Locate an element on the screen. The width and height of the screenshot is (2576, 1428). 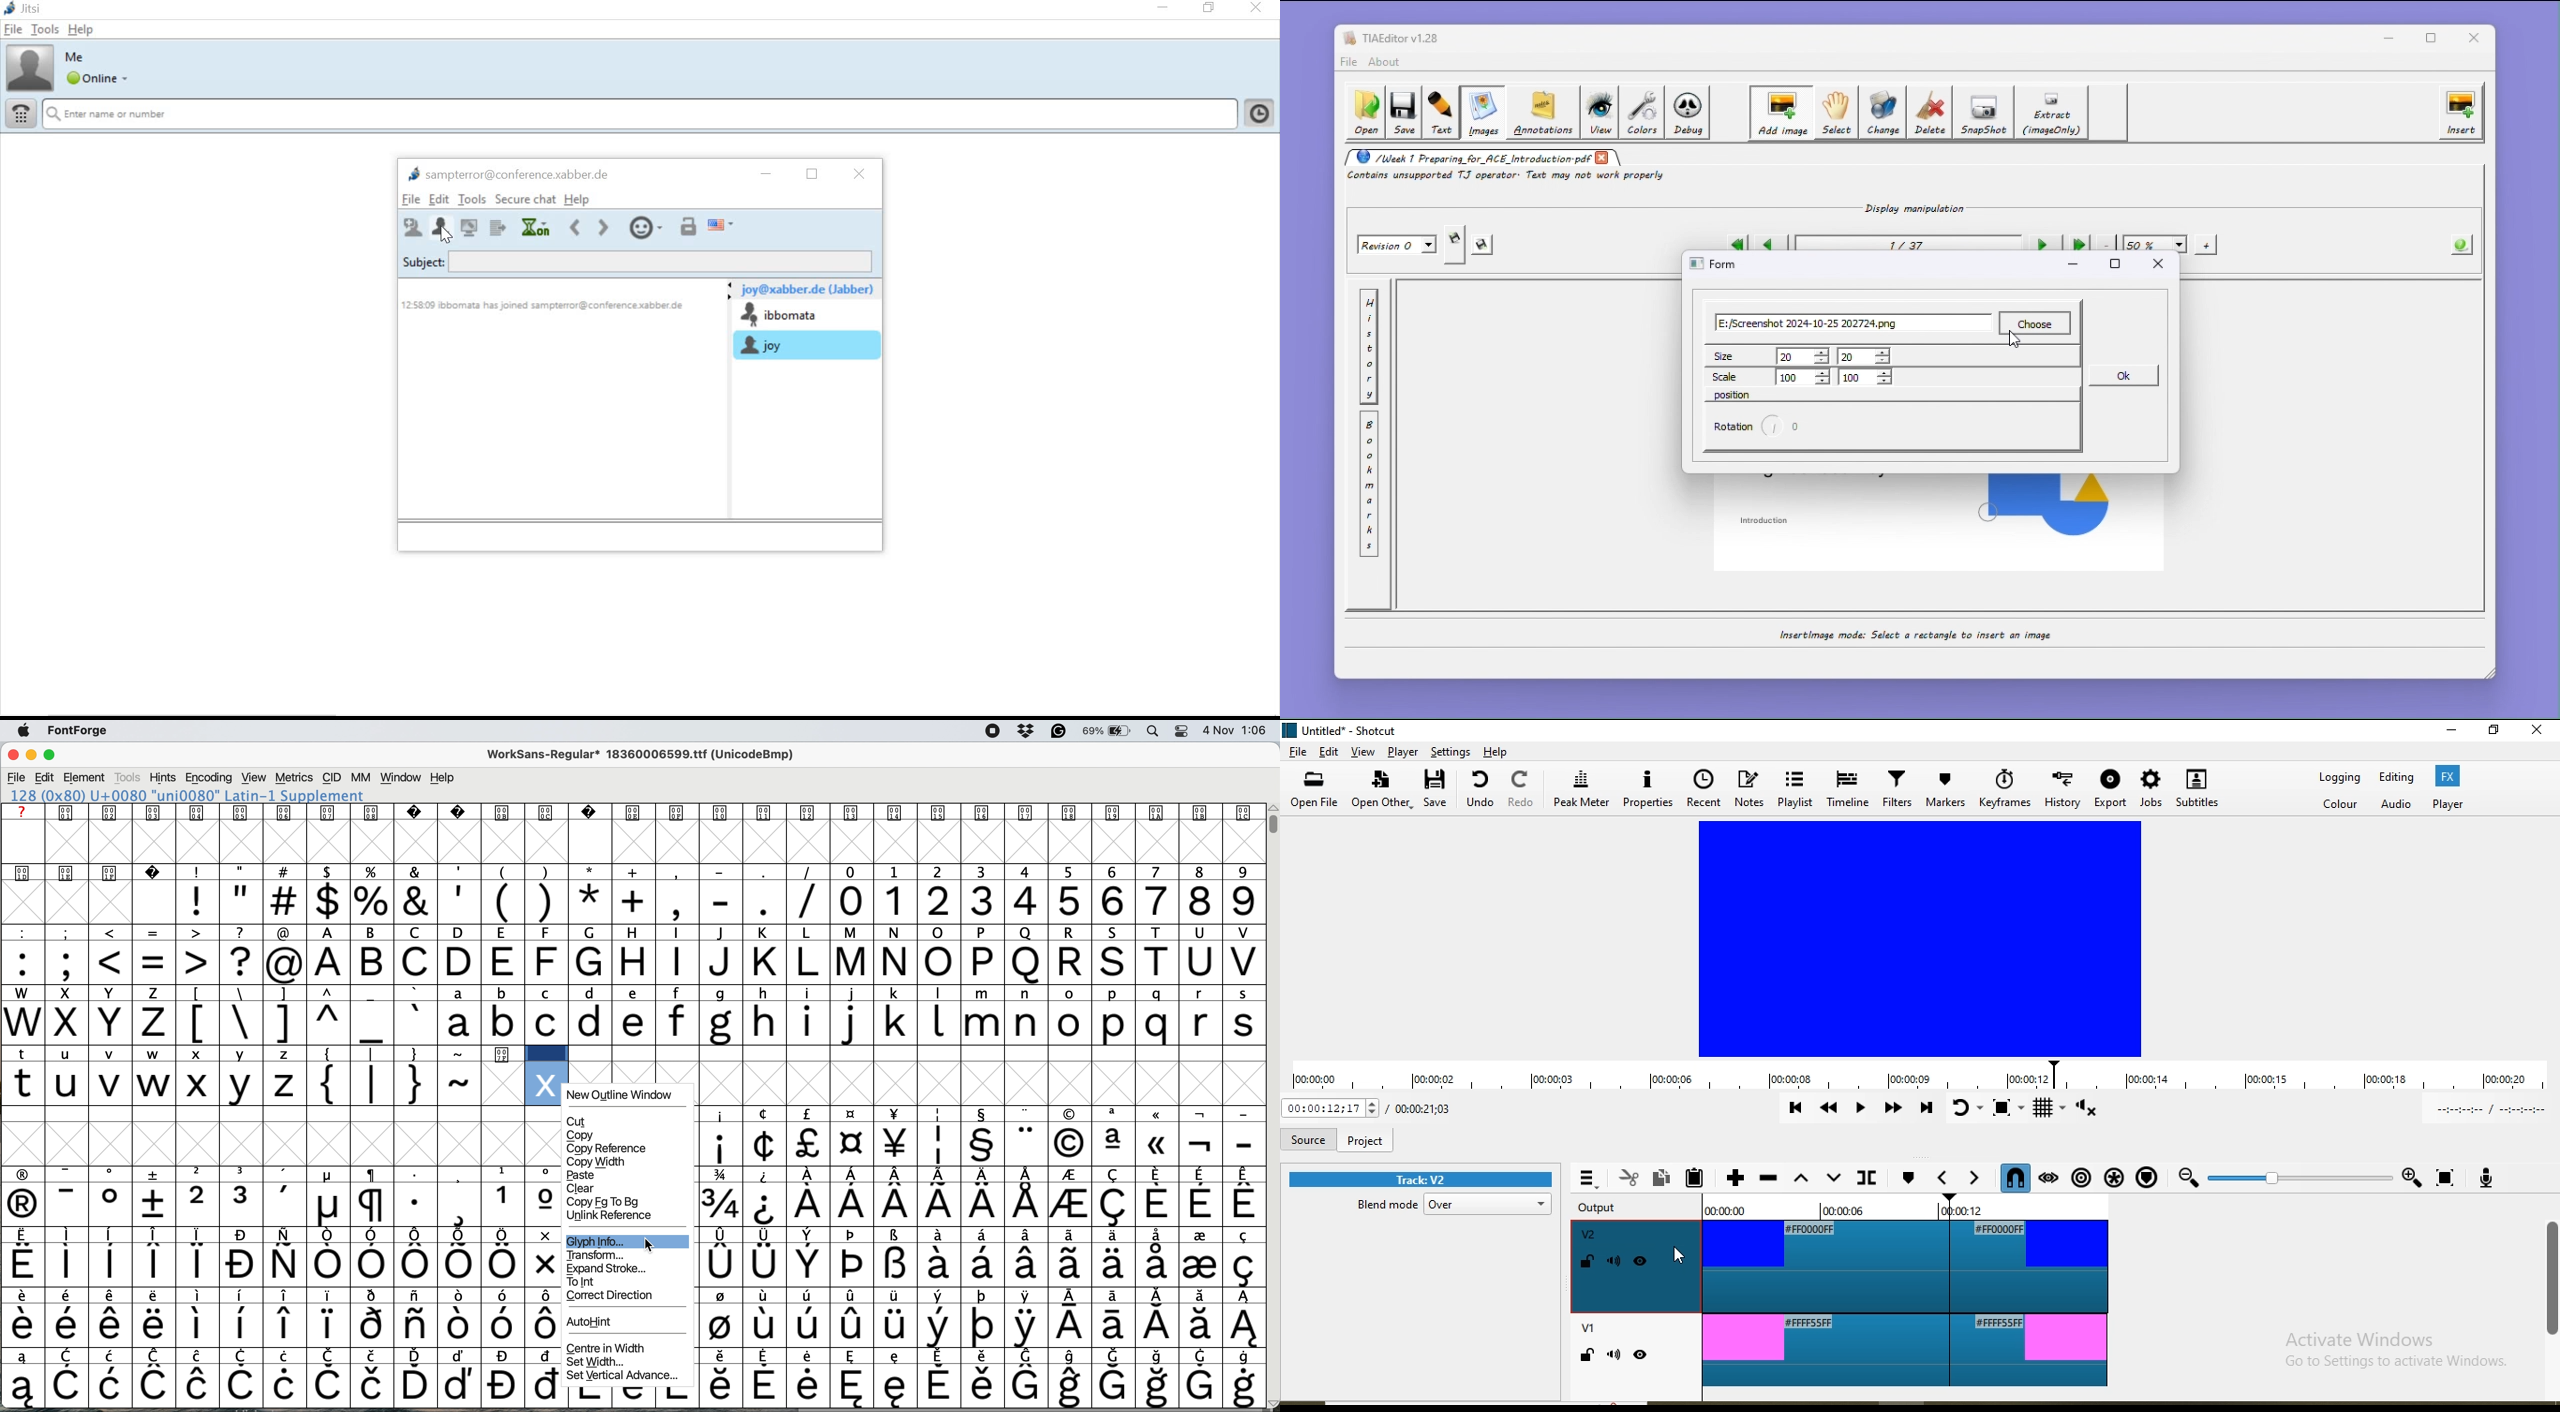
 is located at coordinates (1591, 1178).